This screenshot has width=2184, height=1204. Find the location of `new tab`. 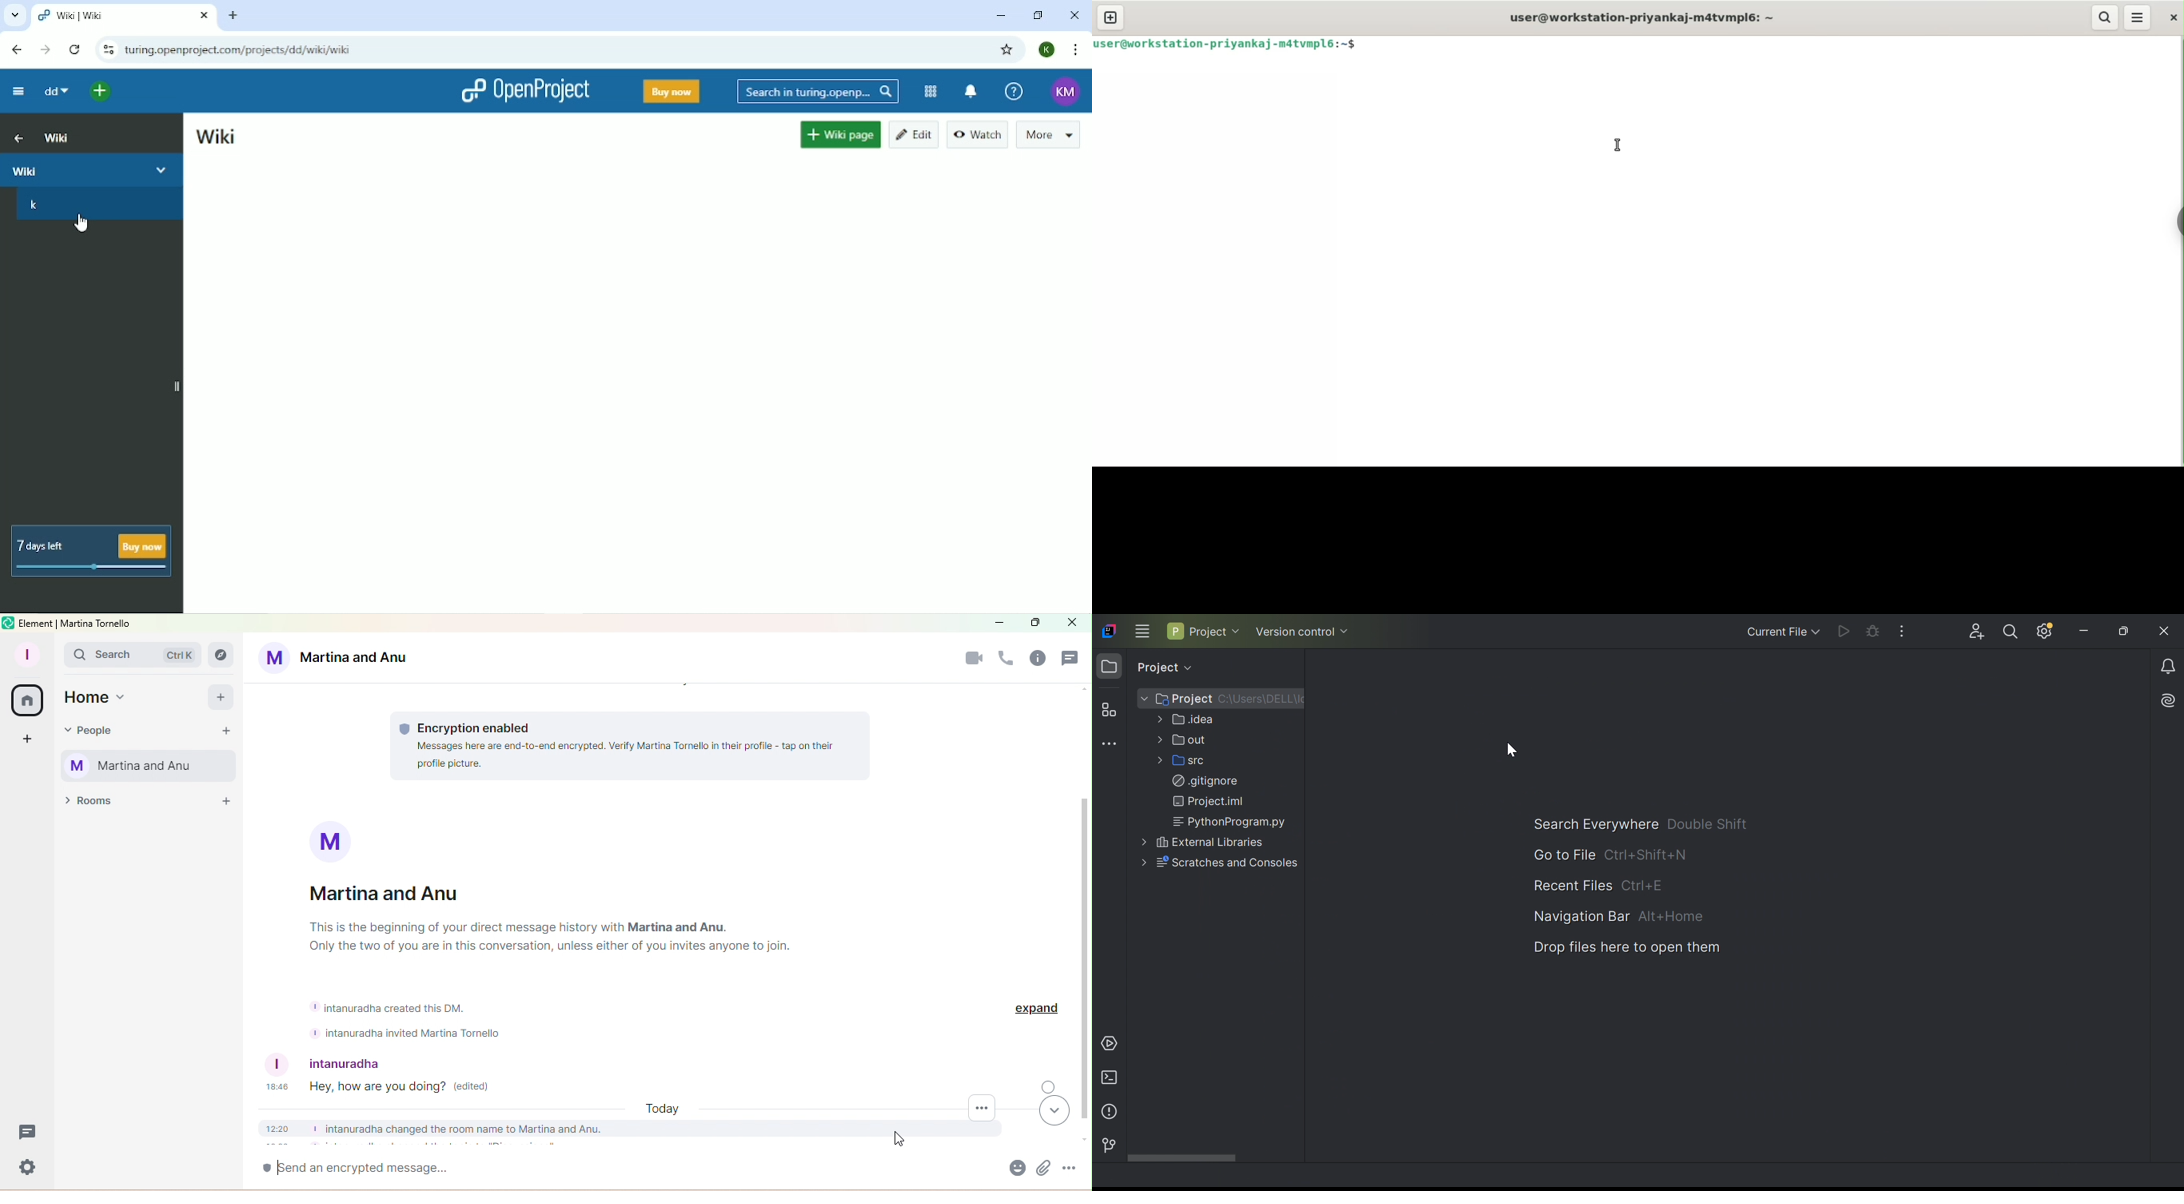

new tab is located at coordinates (1110, 17).